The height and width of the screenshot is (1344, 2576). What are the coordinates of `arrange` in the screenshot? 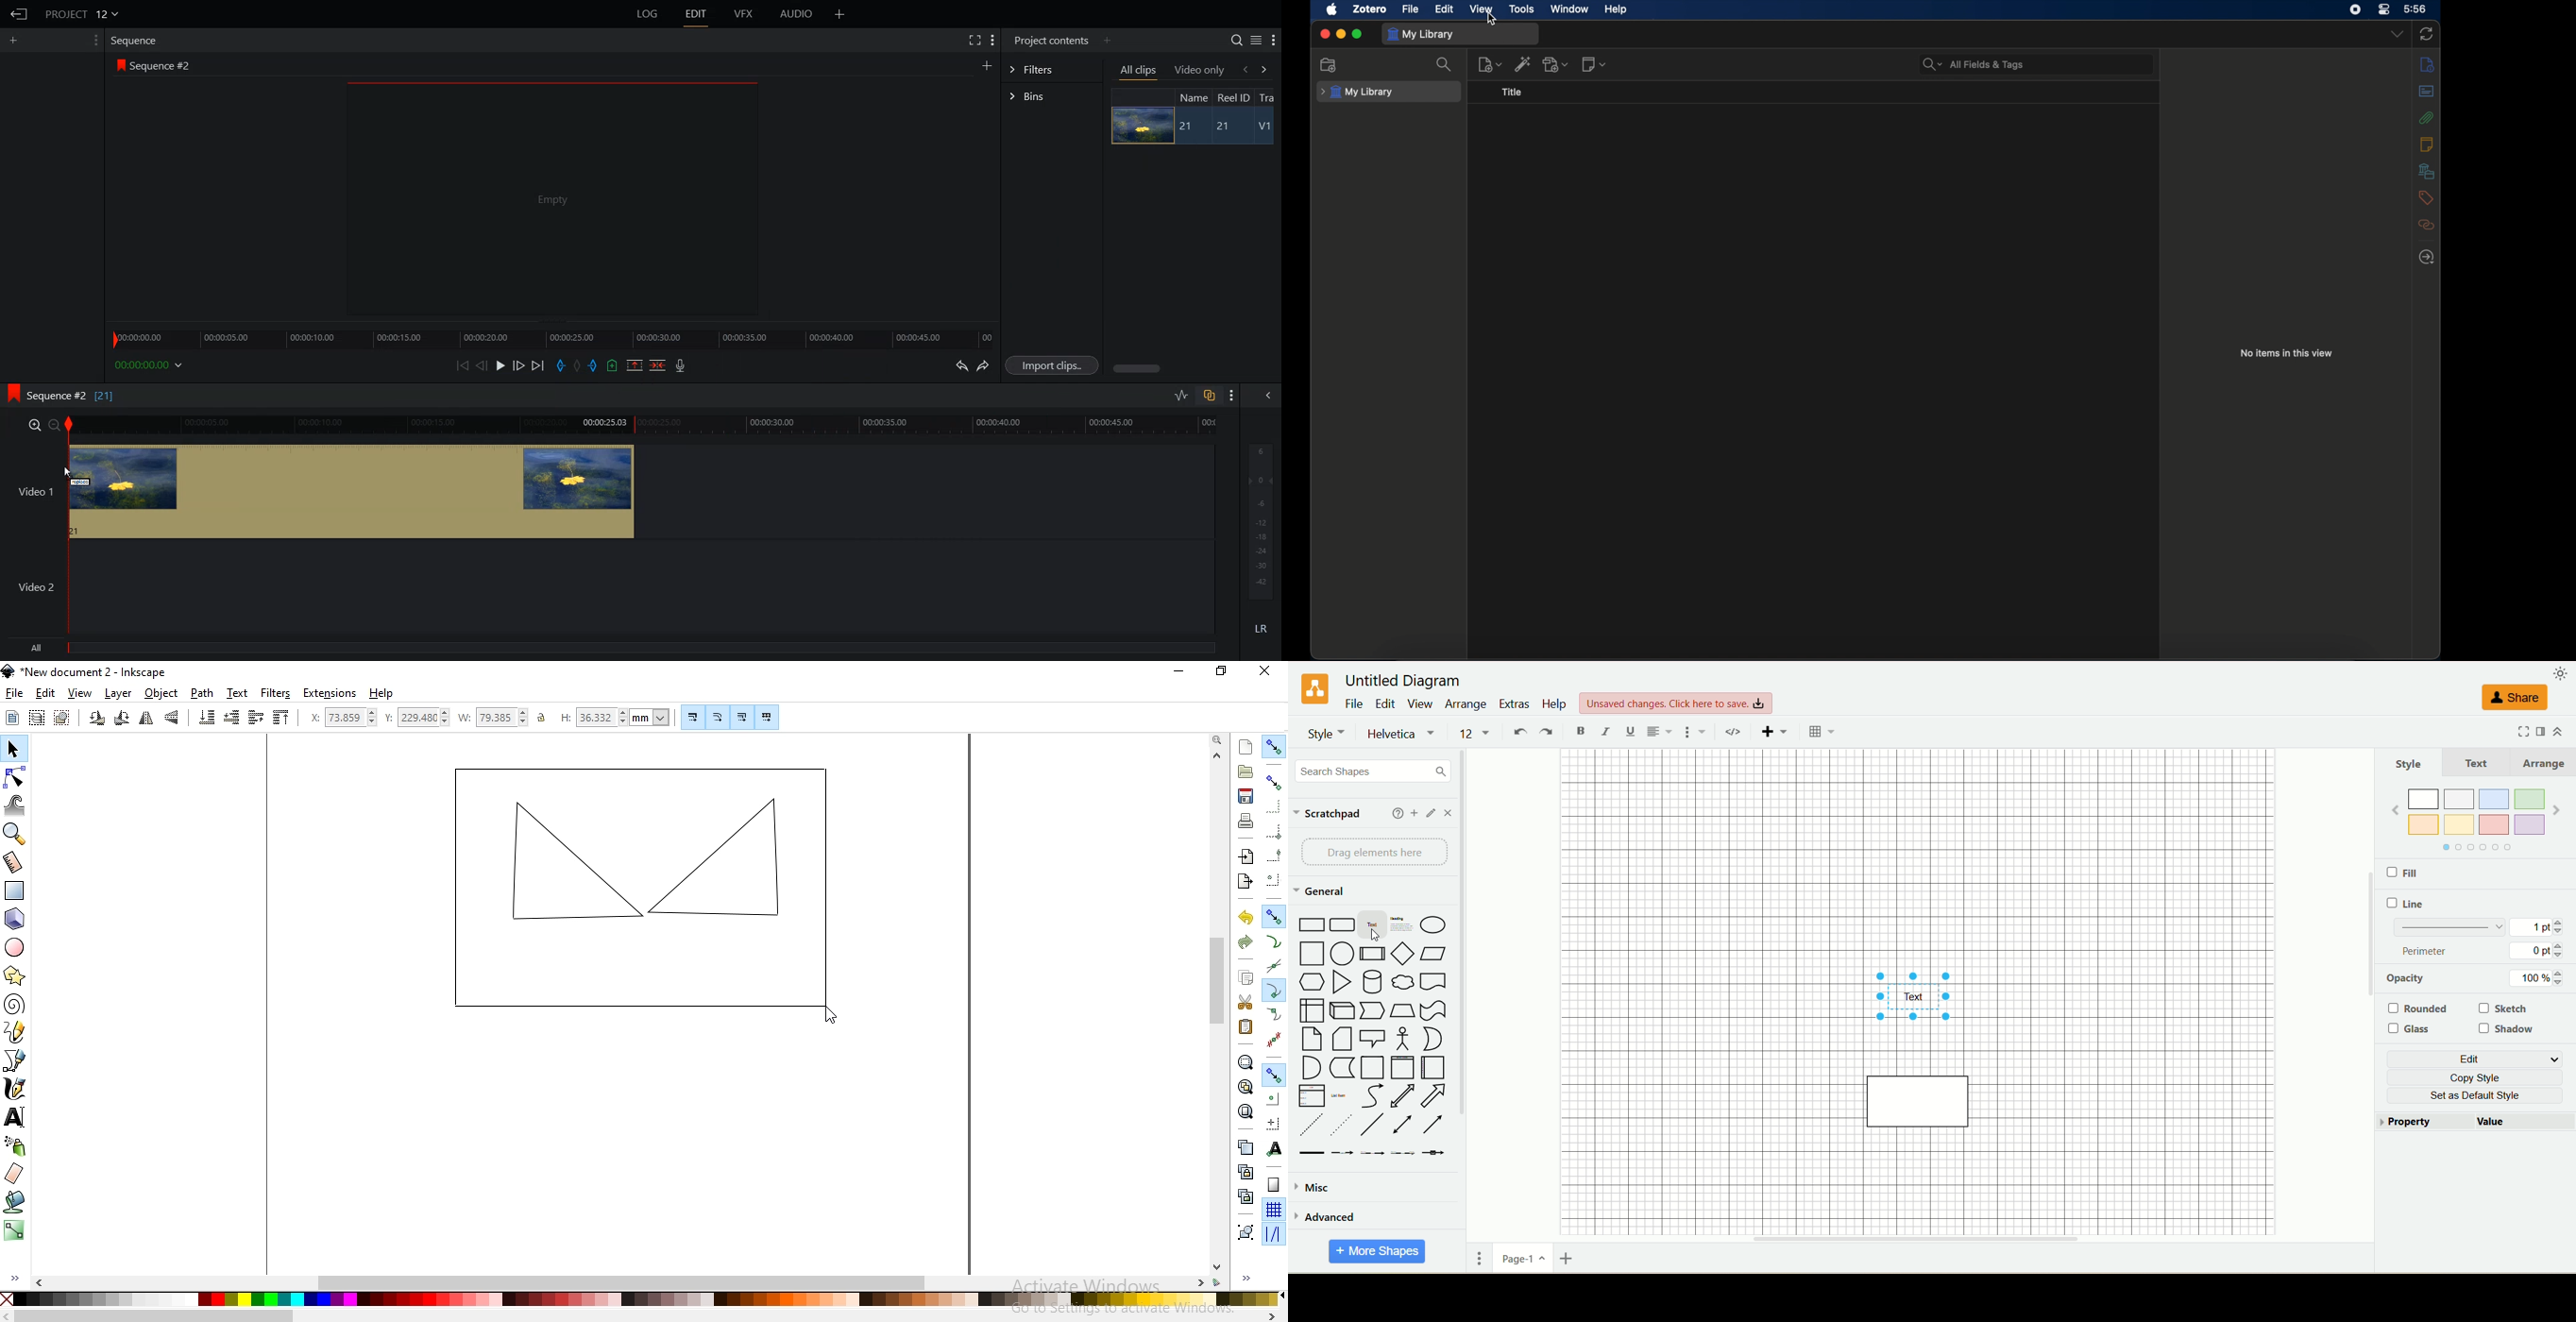 It's located at (2544, 764).